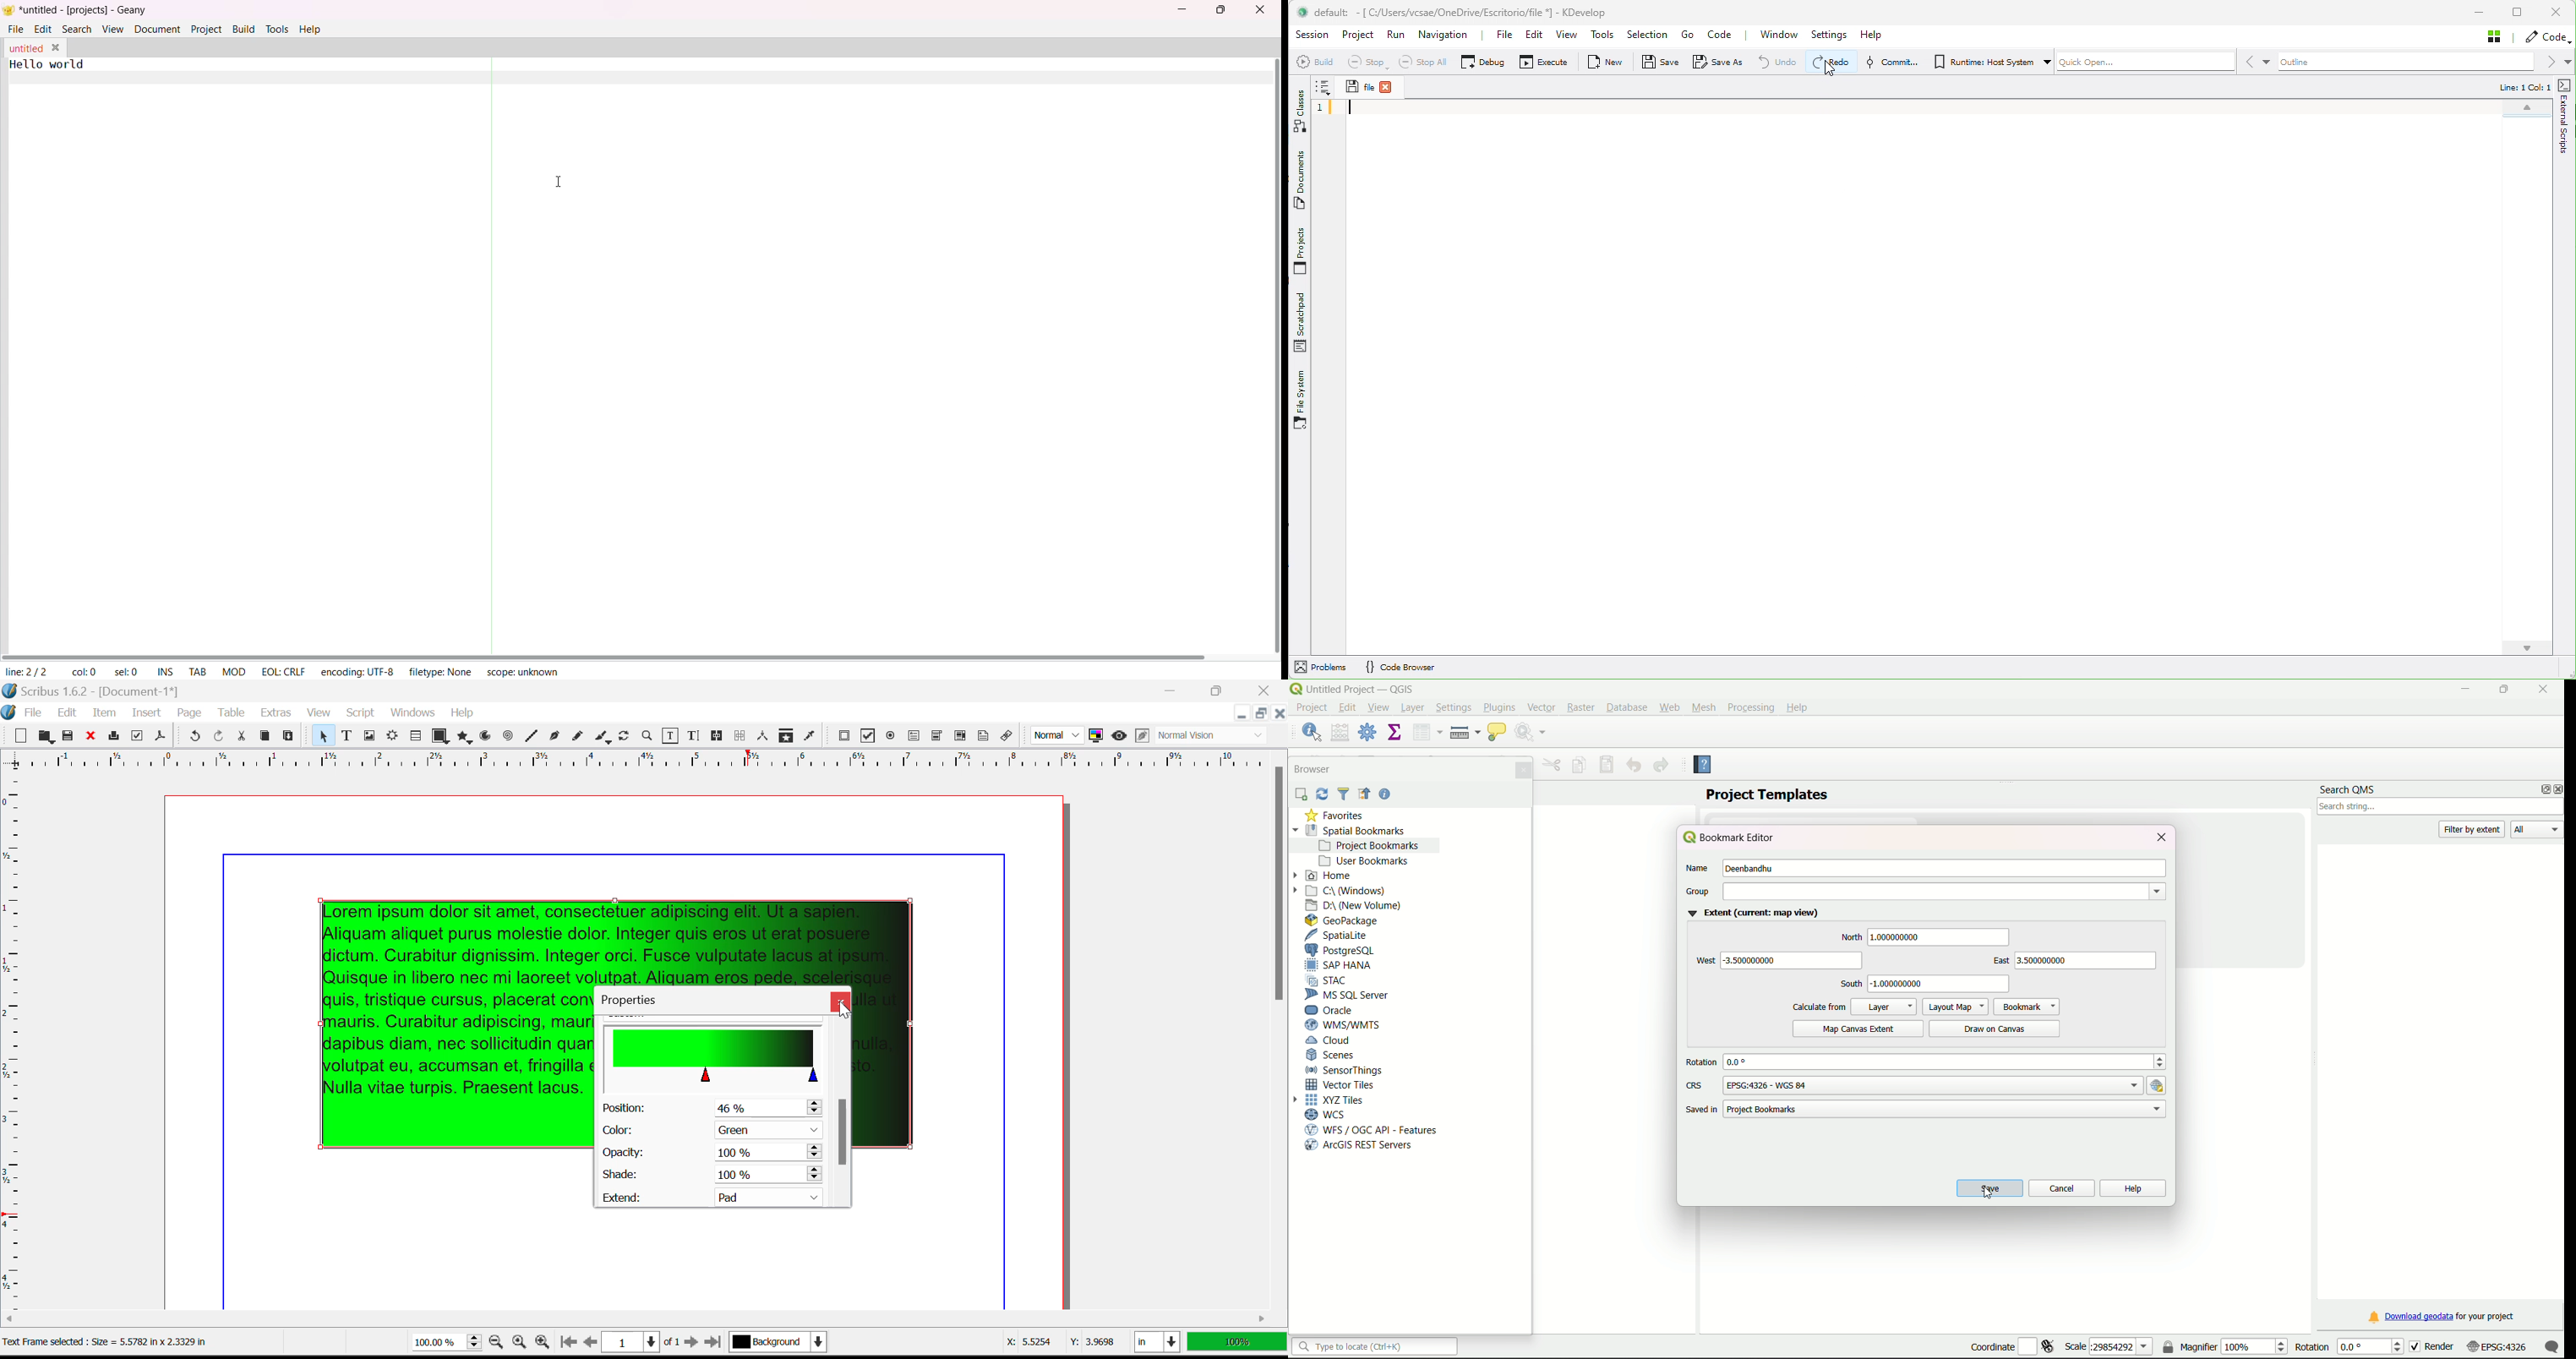 The width and height of the screenshot is (2576, 1372). Describe the element at coordinates (145, 715) in the screenshot. I see `Insert` at that location.